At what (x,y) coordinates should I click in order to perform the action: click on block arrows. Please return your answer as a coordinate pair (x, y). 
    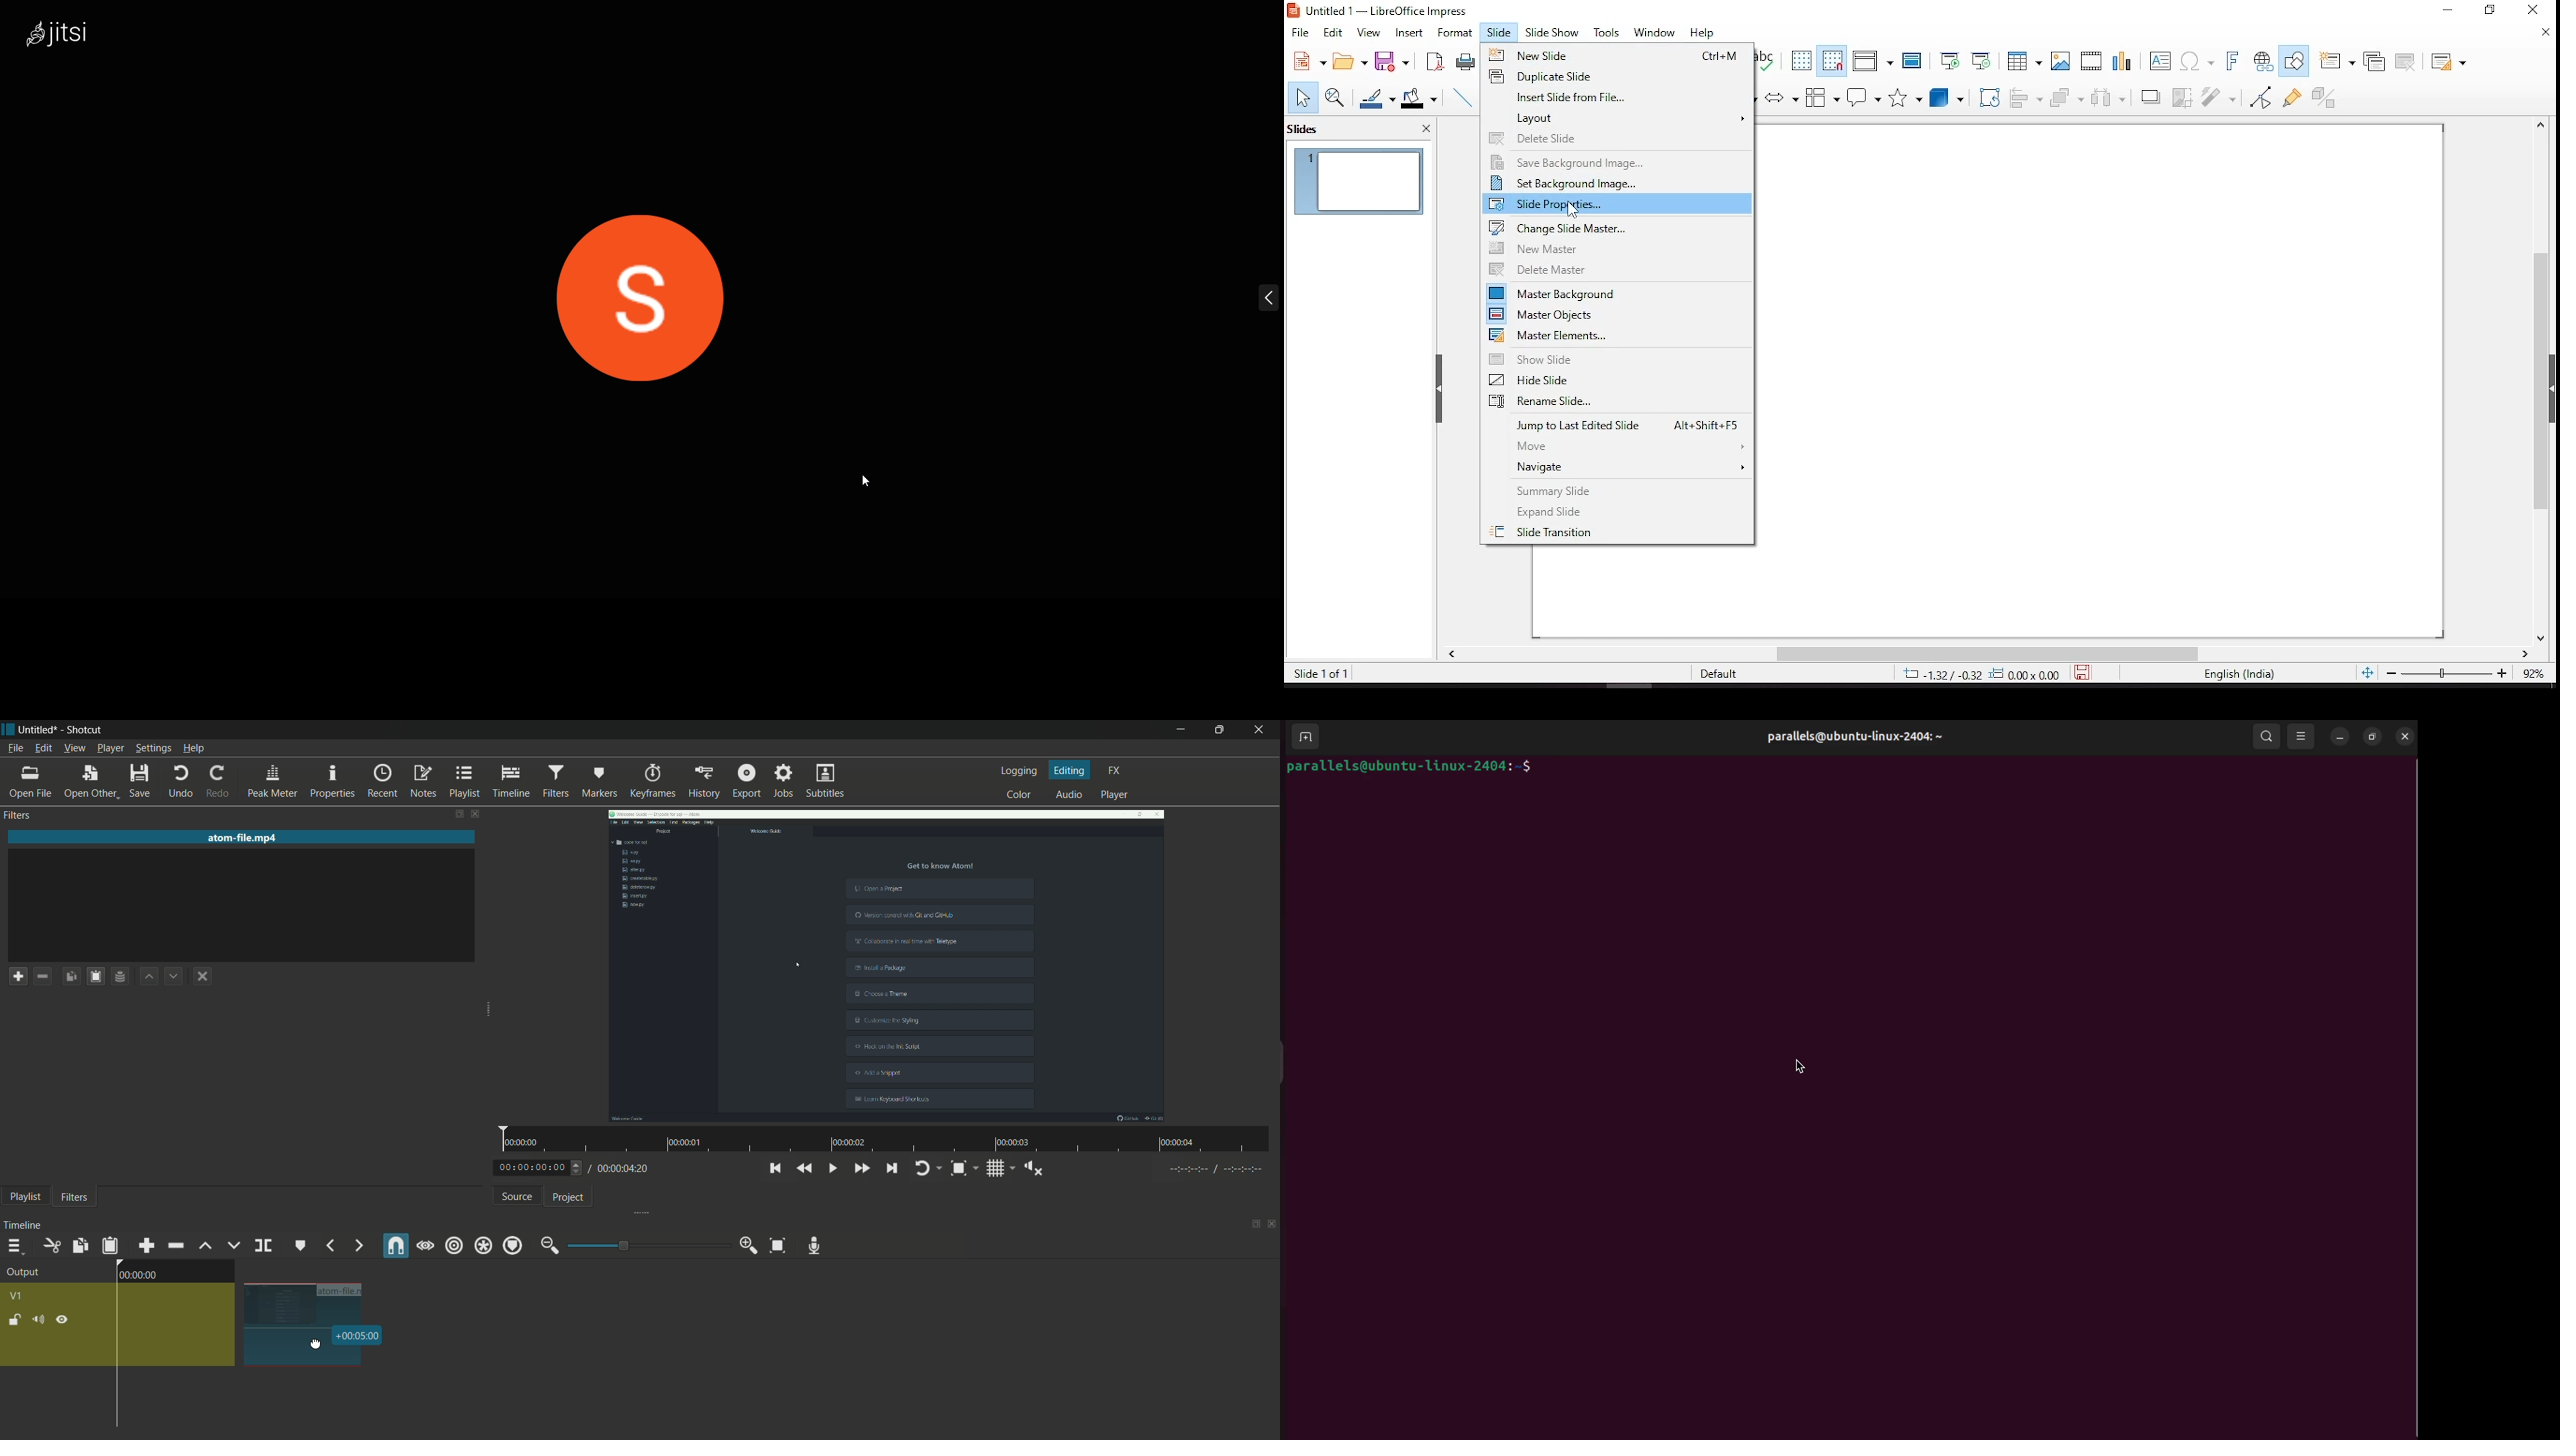
    Looking at the image, I should click on (1780, 96).